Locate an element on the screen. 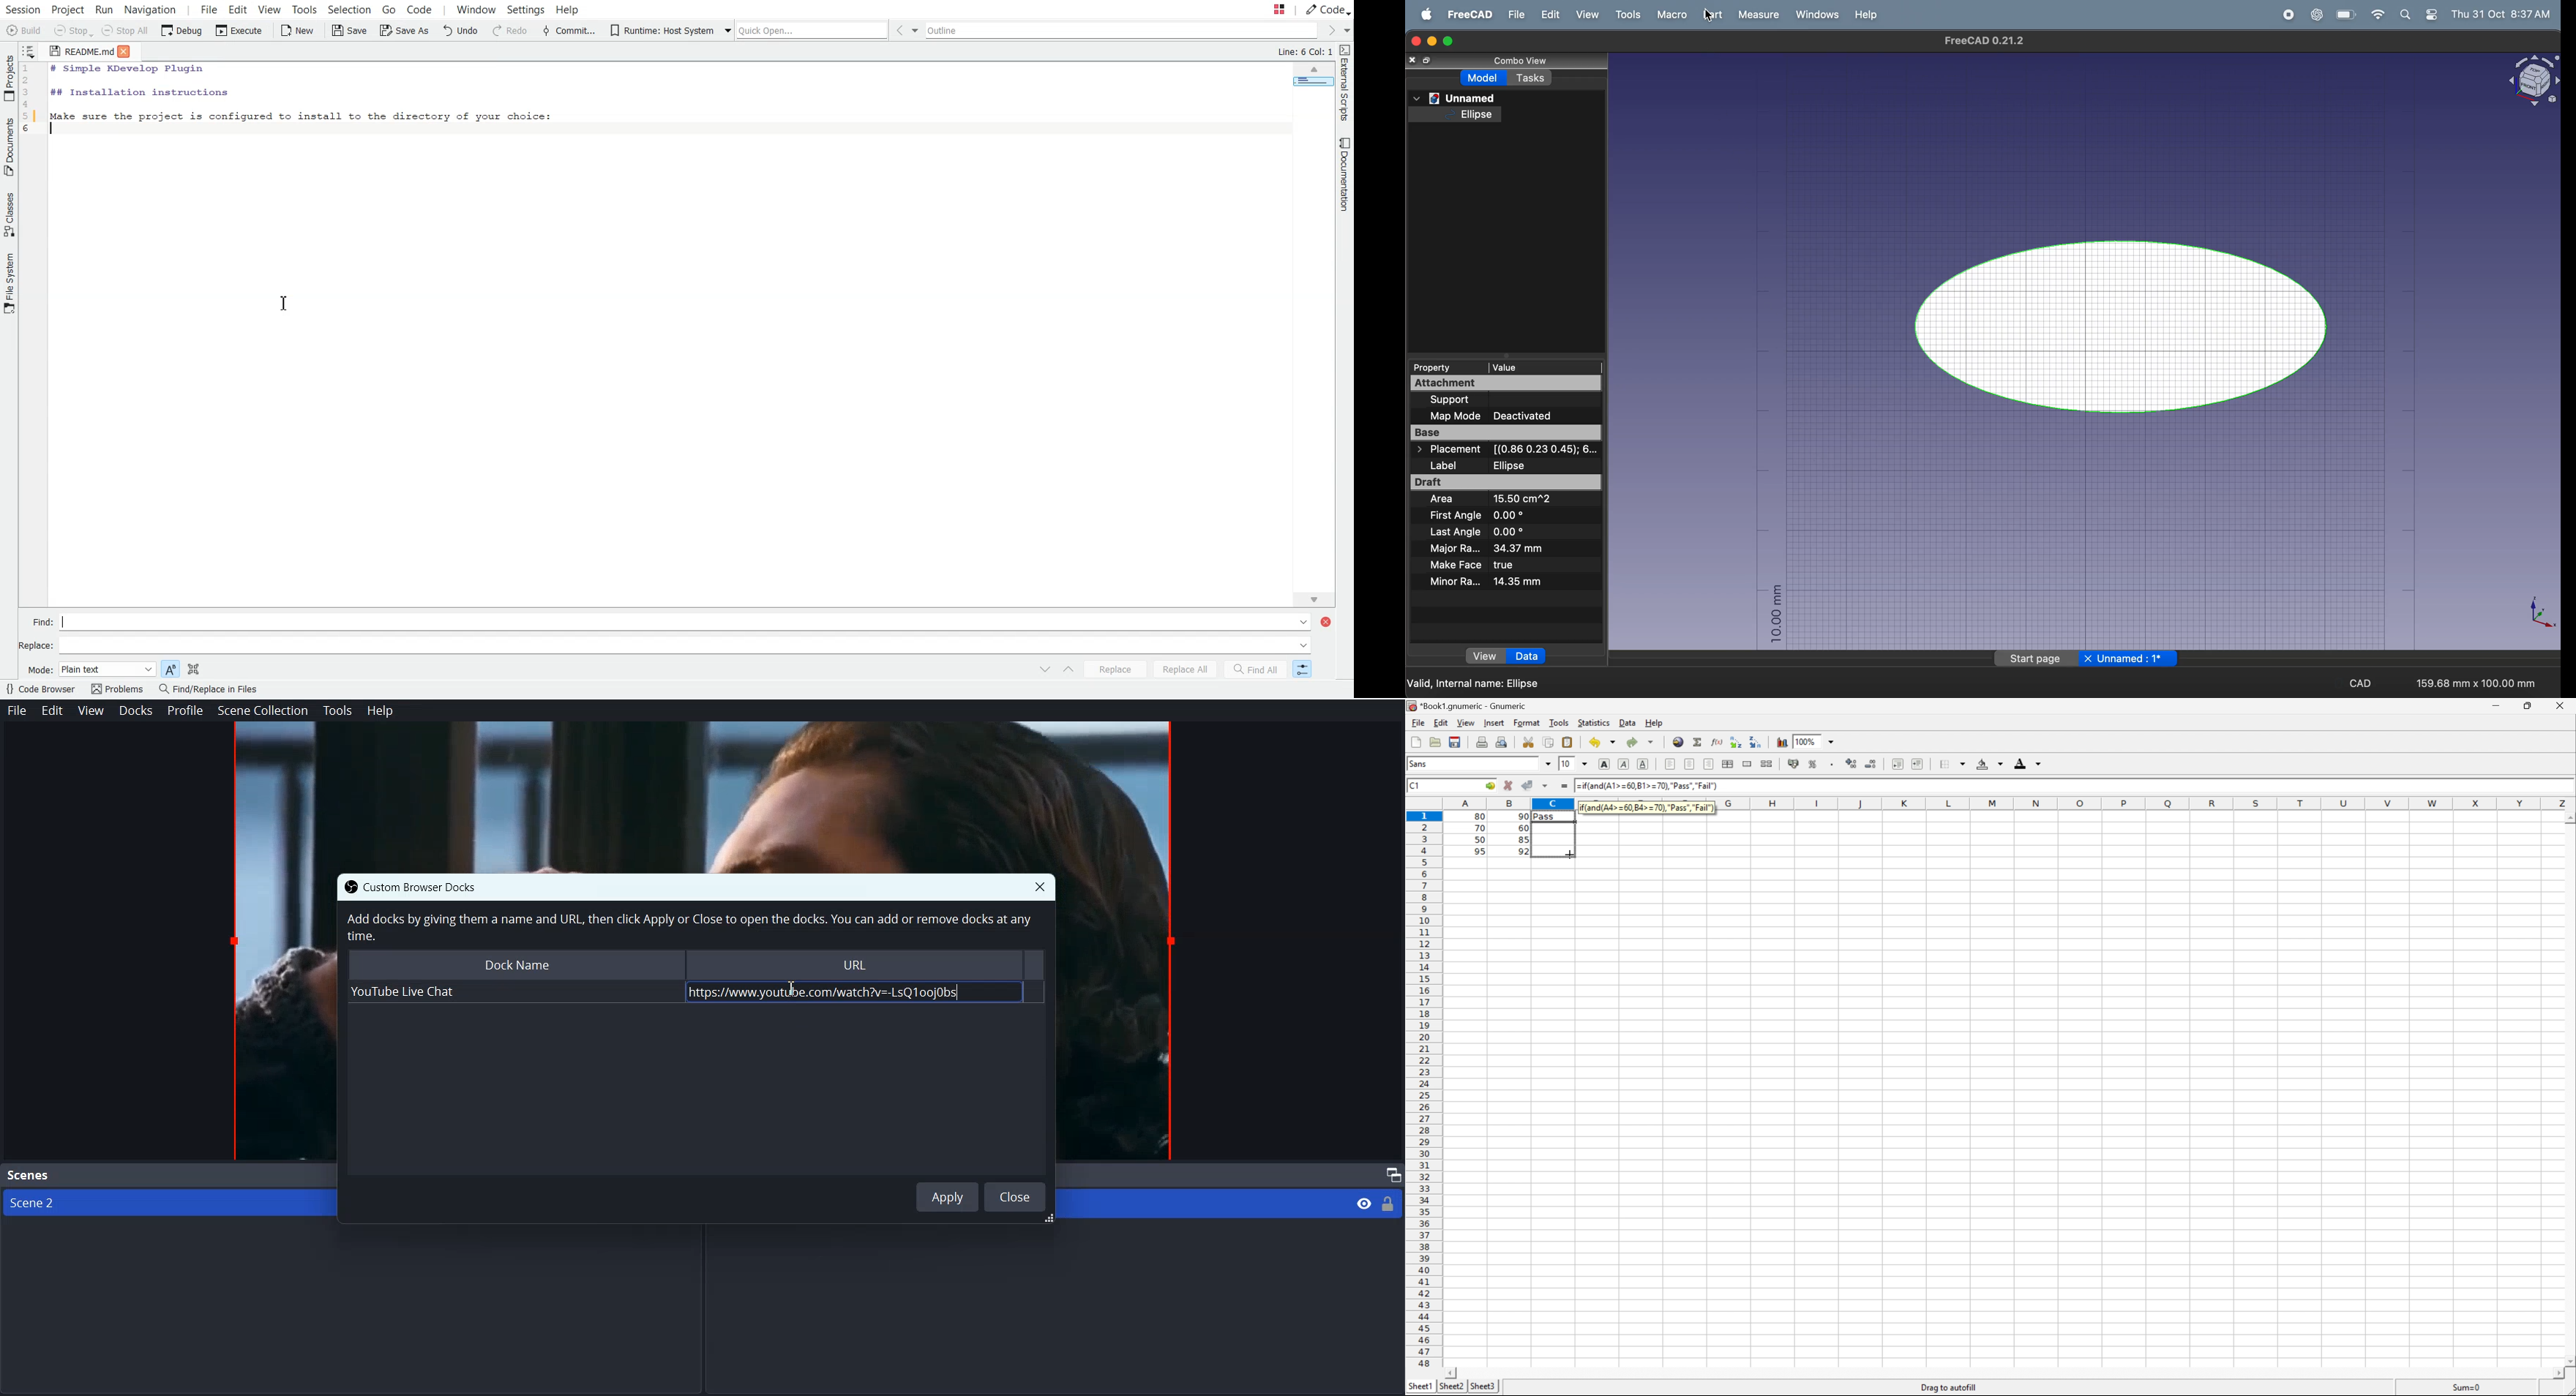 This screenshot has width=2576, height=1400. Split merged ranges of cells is located at coordinates (1768, 763).